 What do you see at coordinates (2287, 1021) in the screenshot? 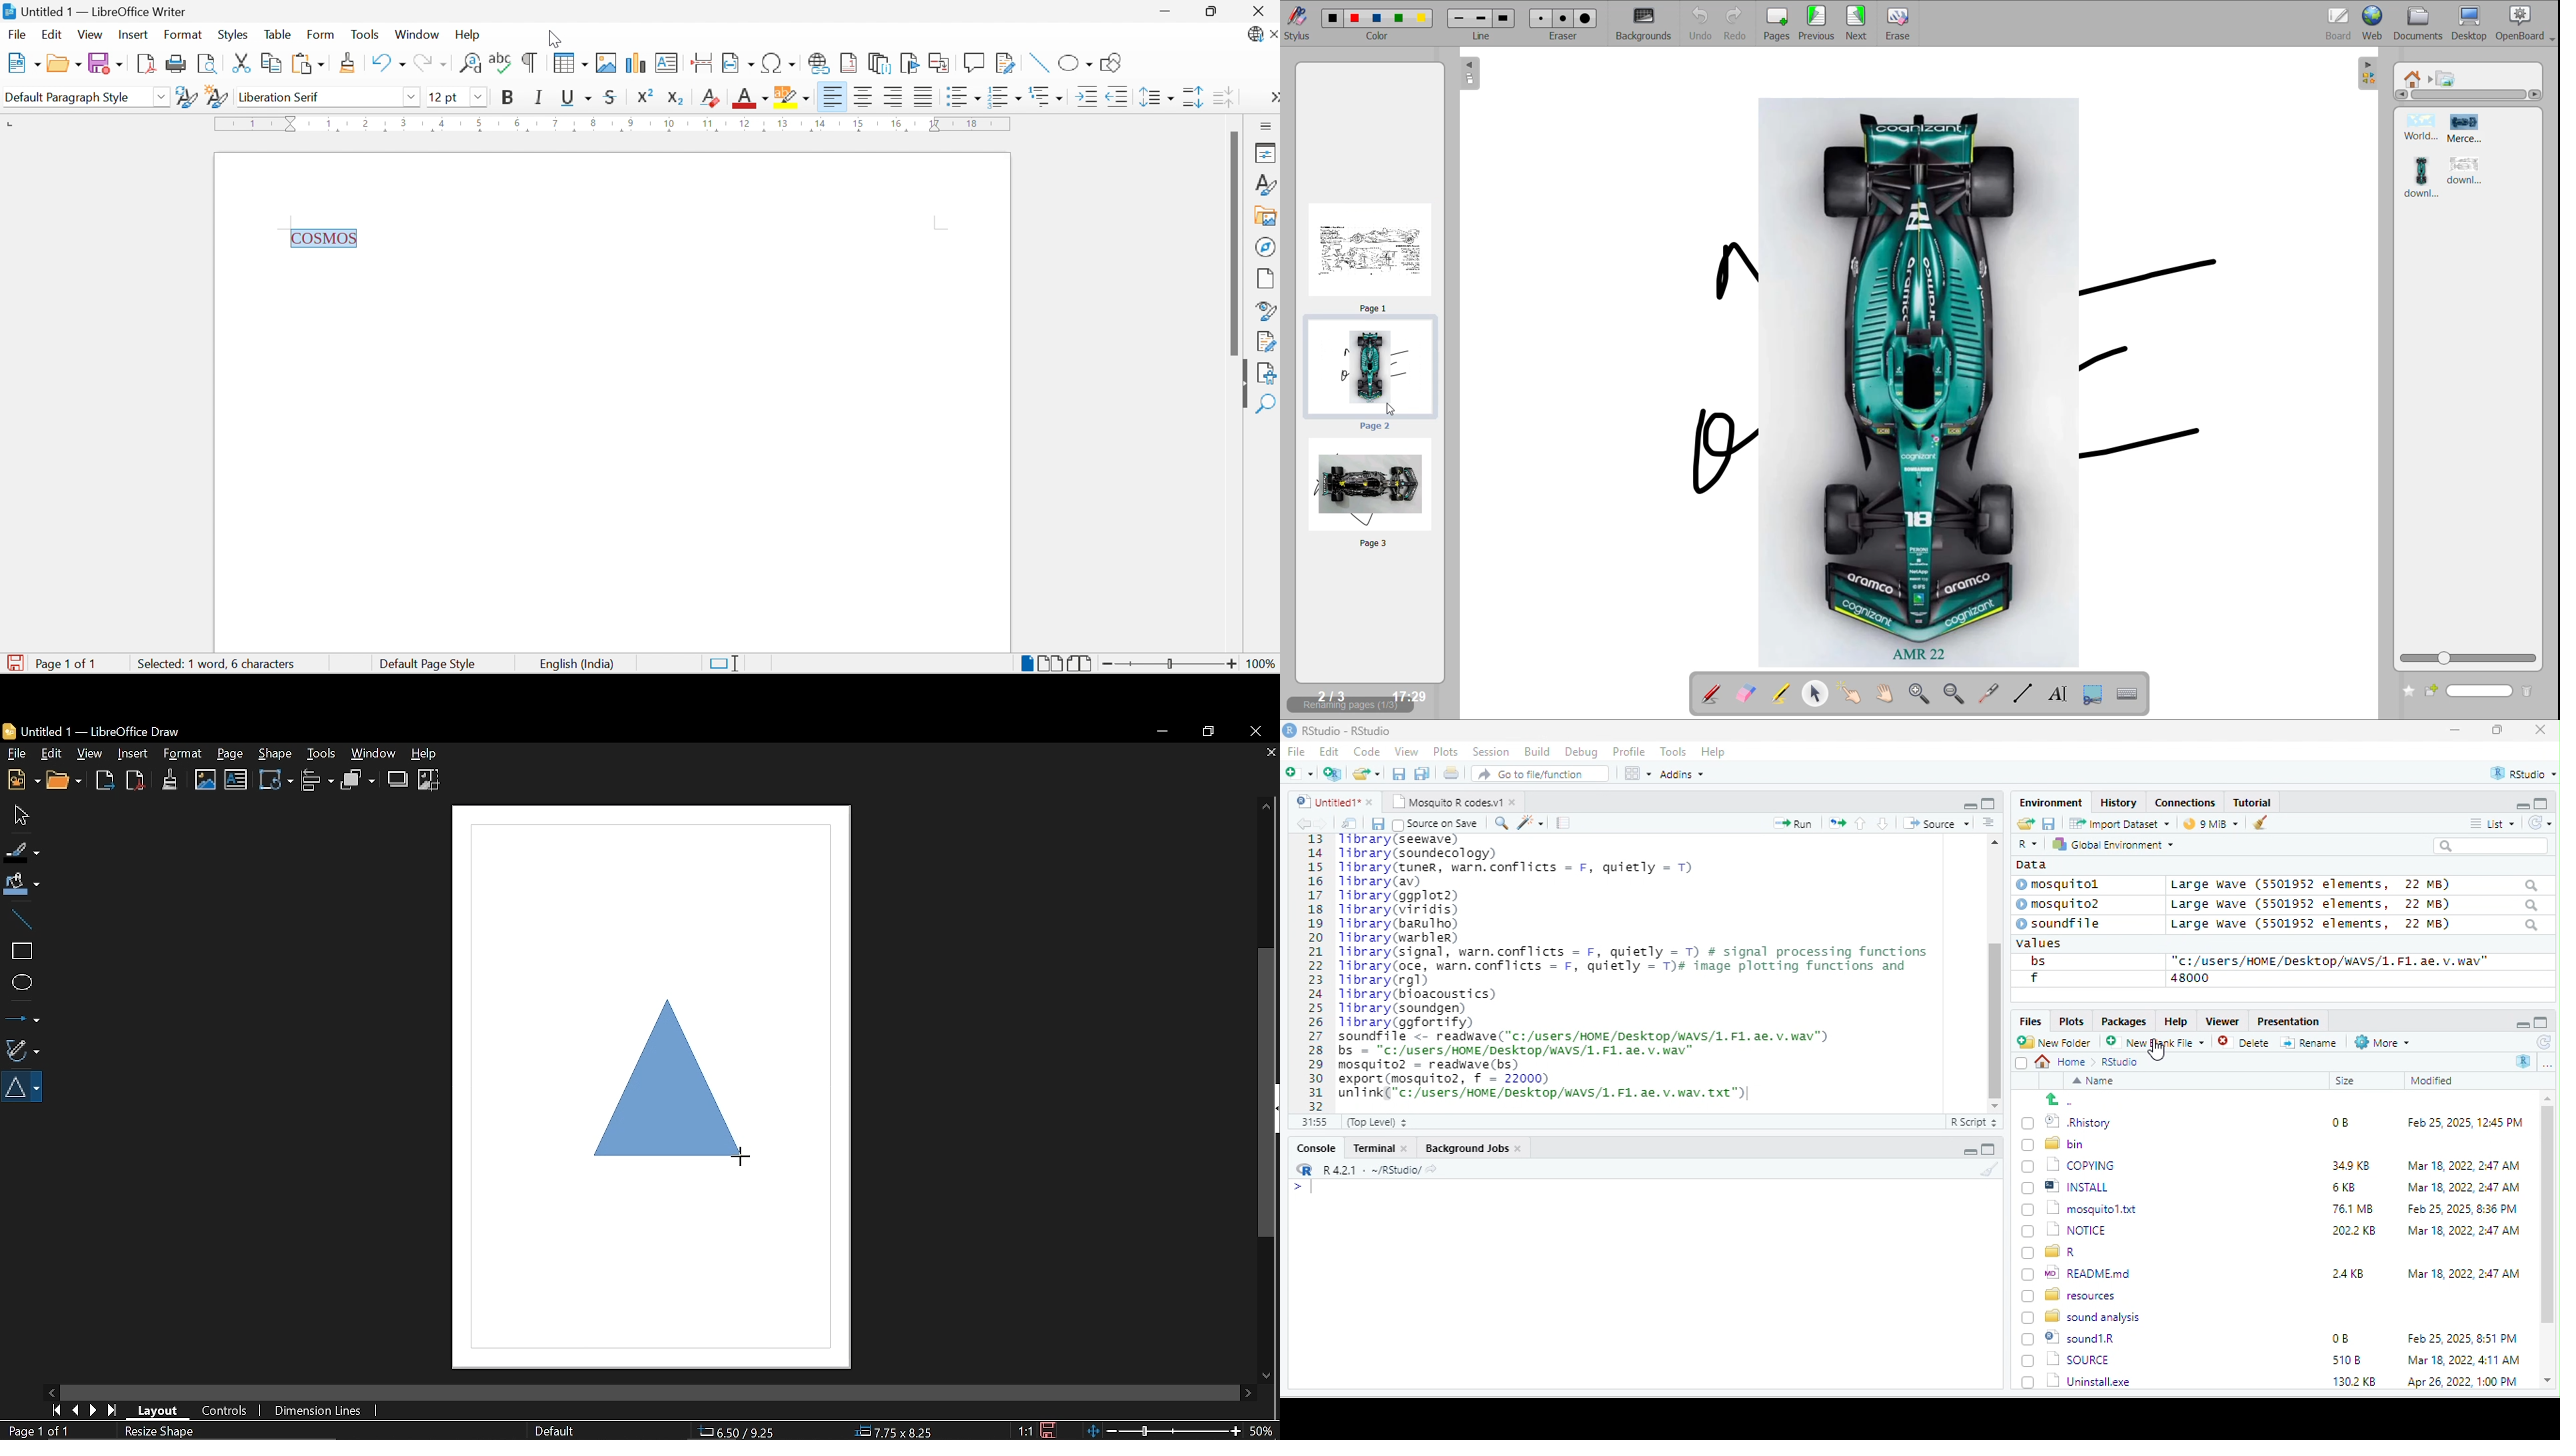
I see `Presentation` at bounding box center [2287, 1021].